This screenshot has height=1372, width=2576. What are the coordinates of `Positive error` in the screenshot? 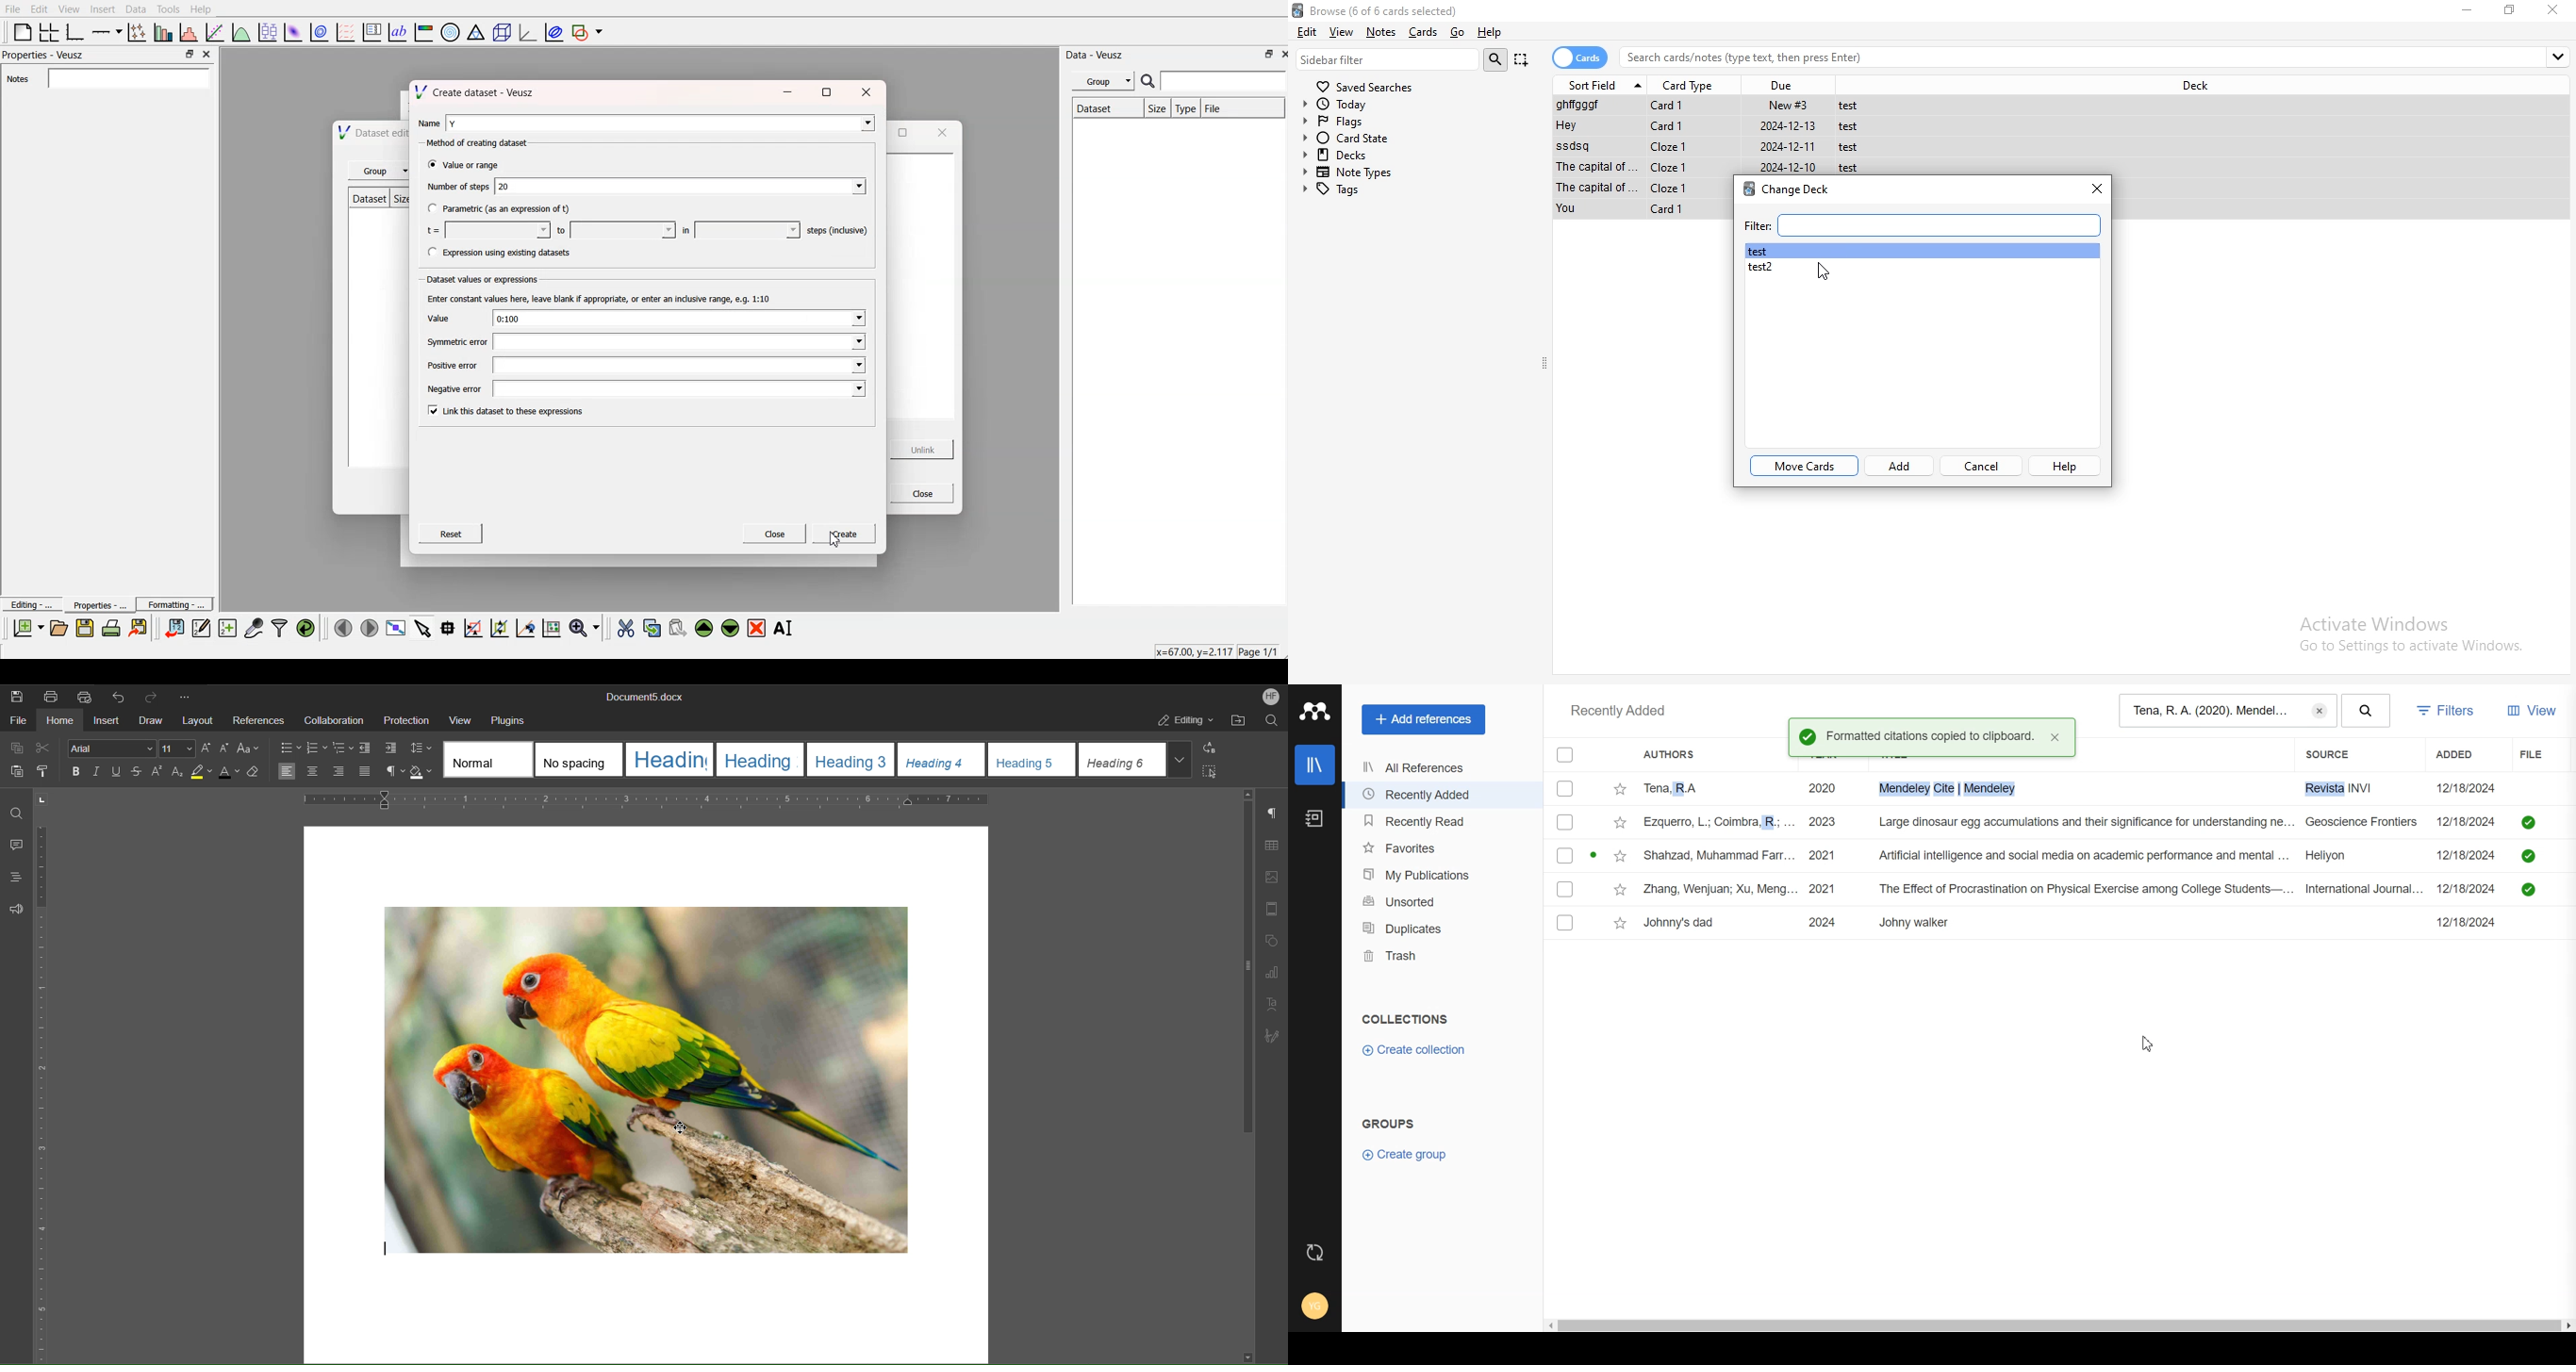 It's located at (450, 365).